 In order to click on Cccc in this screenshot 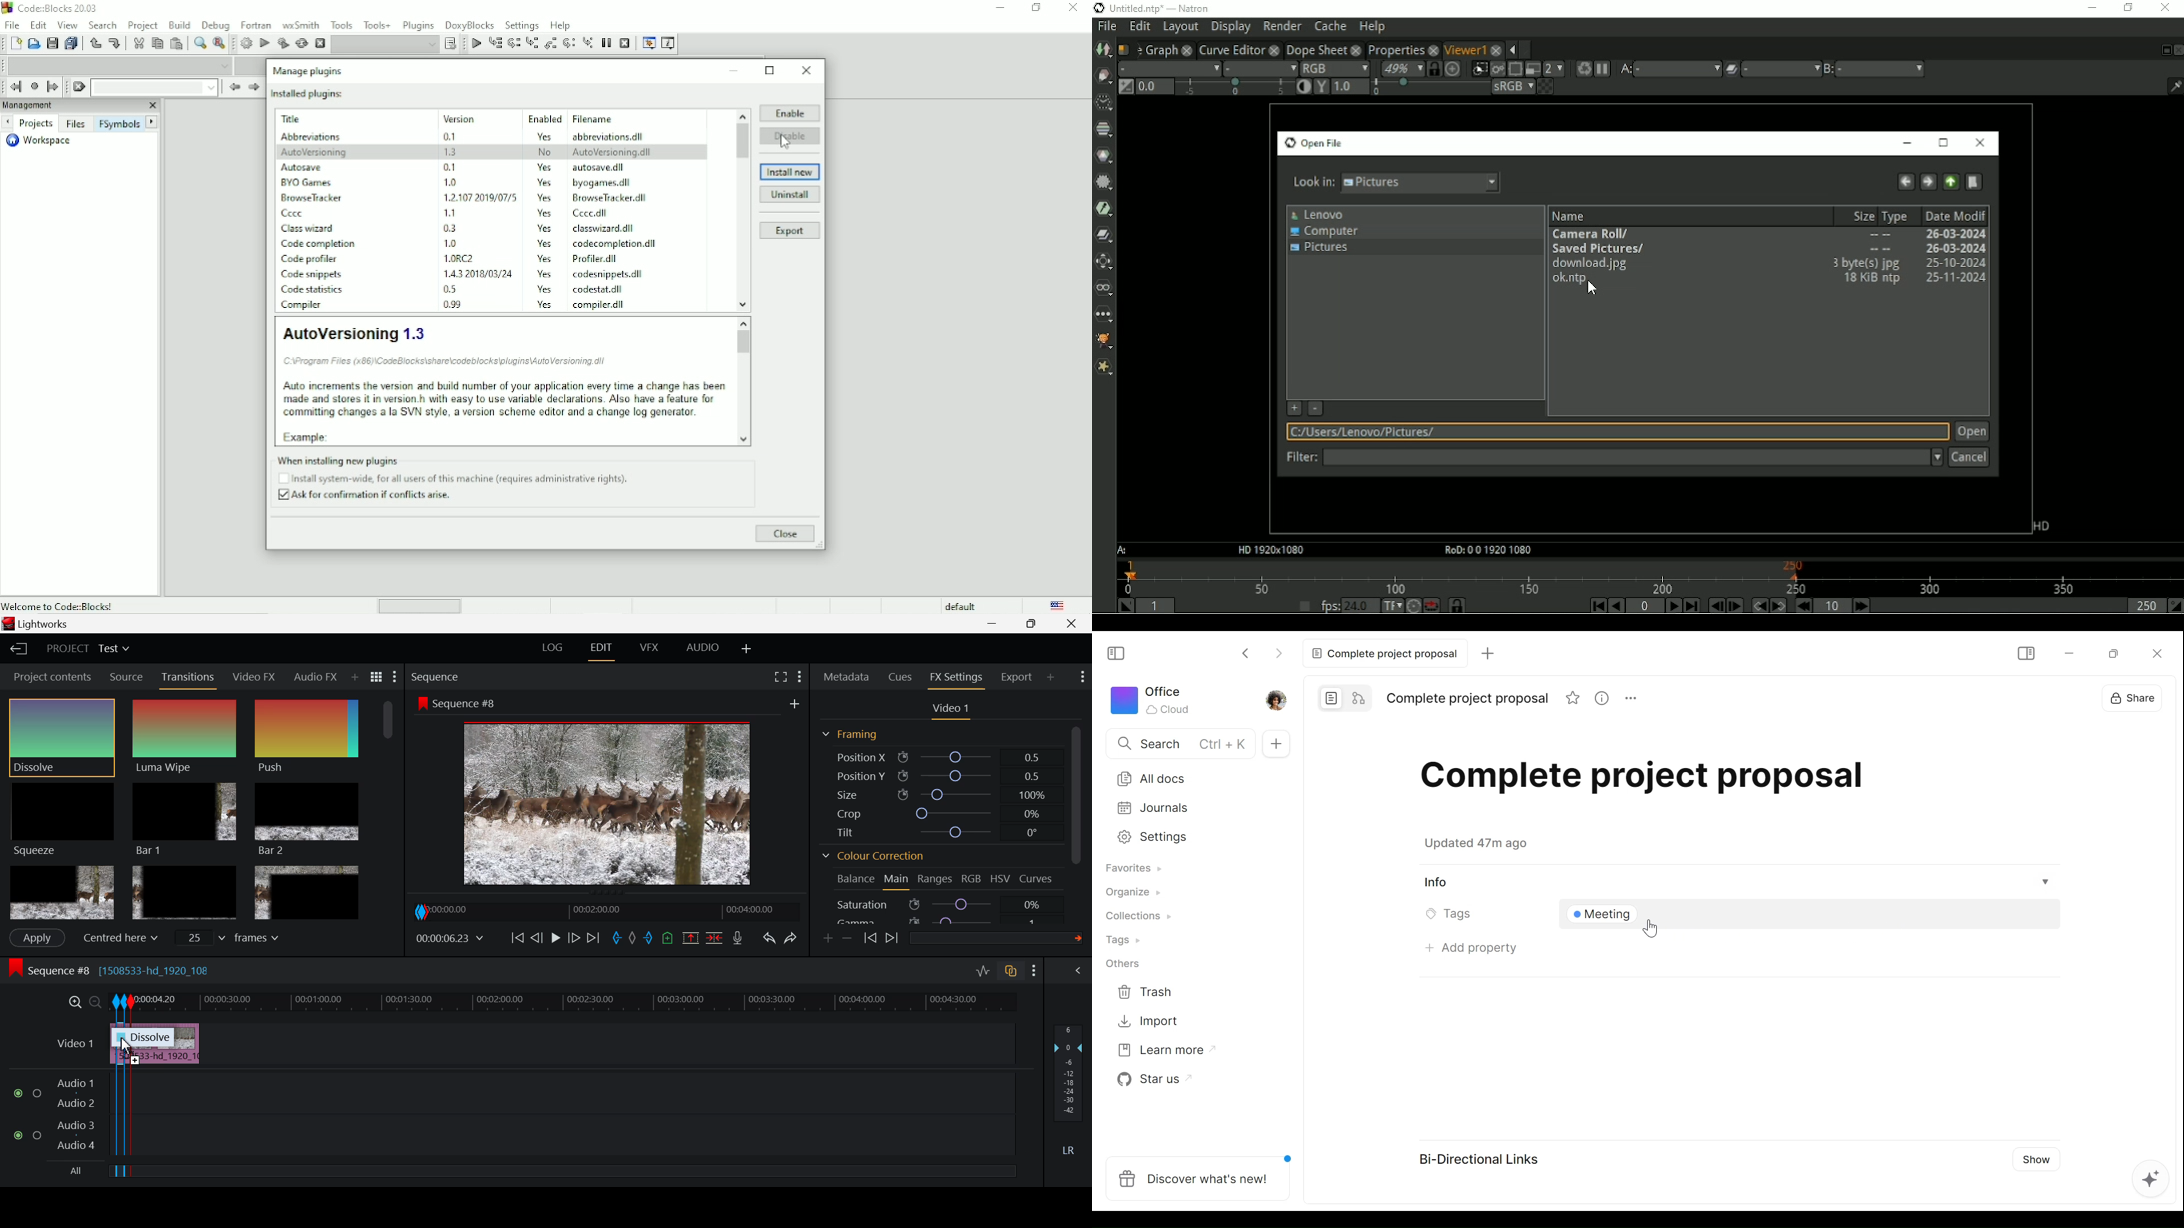, I will do `click(296, 214)`.